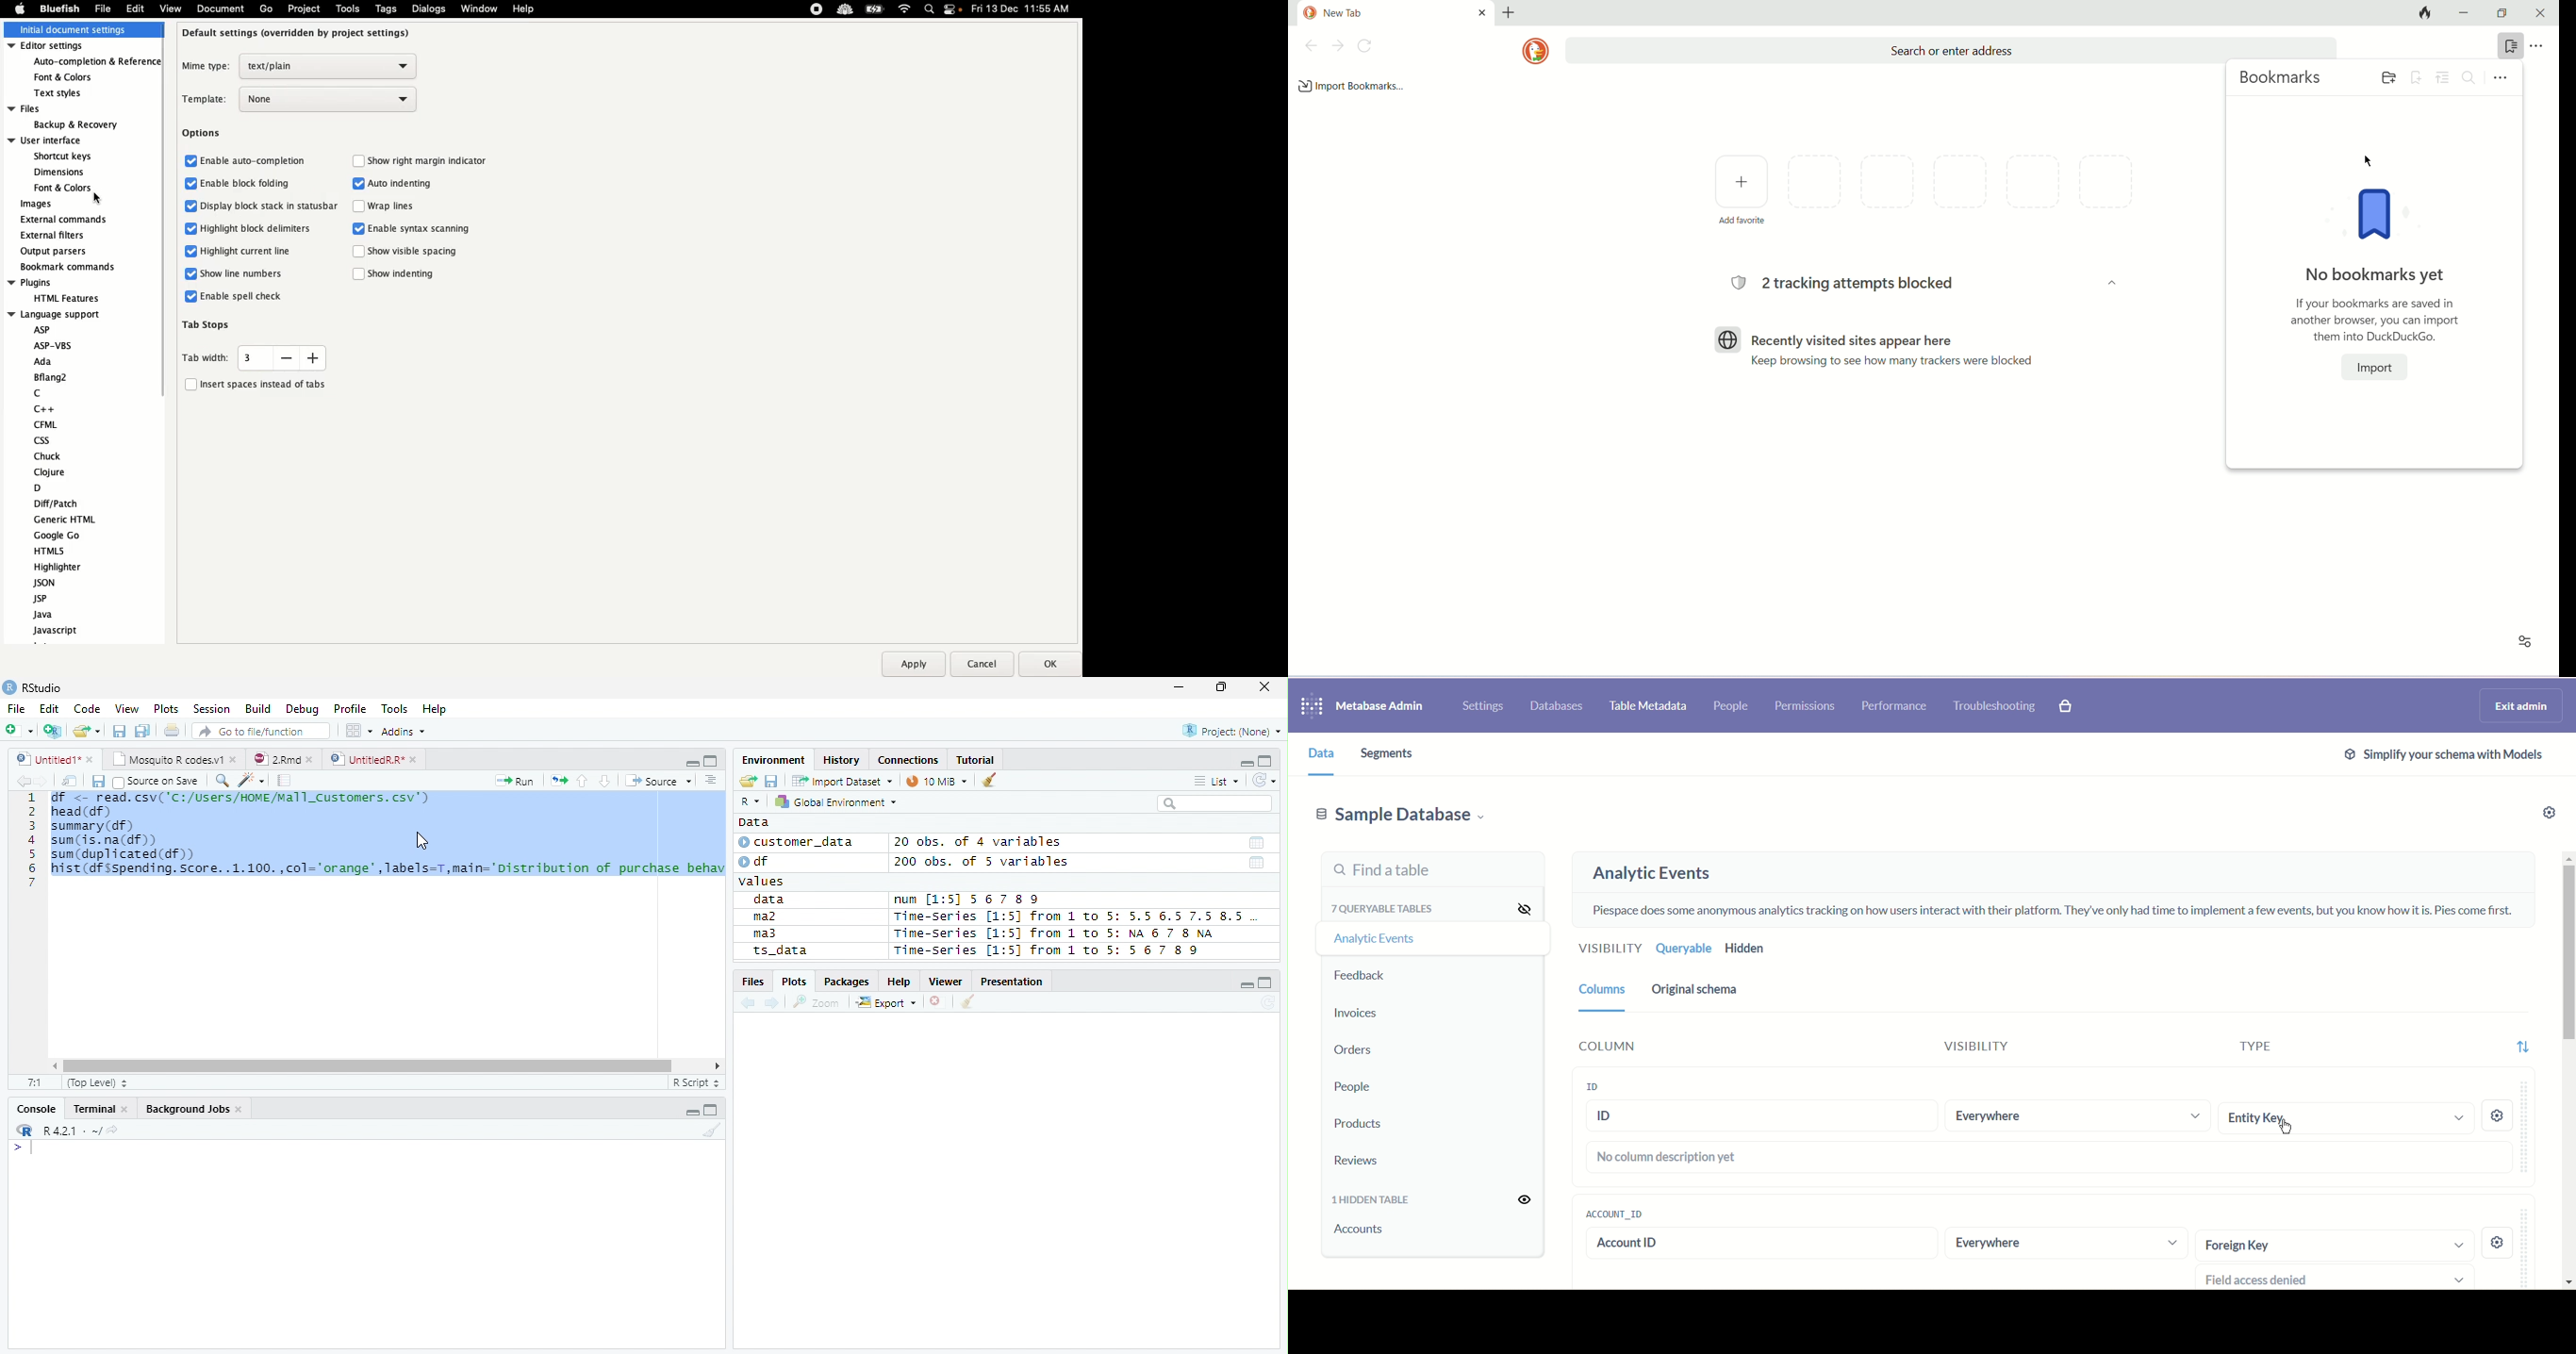  What do you see at coordinates (33, 688) in the screenshot?
I see `RStudio` at bounding box center [33, 688].